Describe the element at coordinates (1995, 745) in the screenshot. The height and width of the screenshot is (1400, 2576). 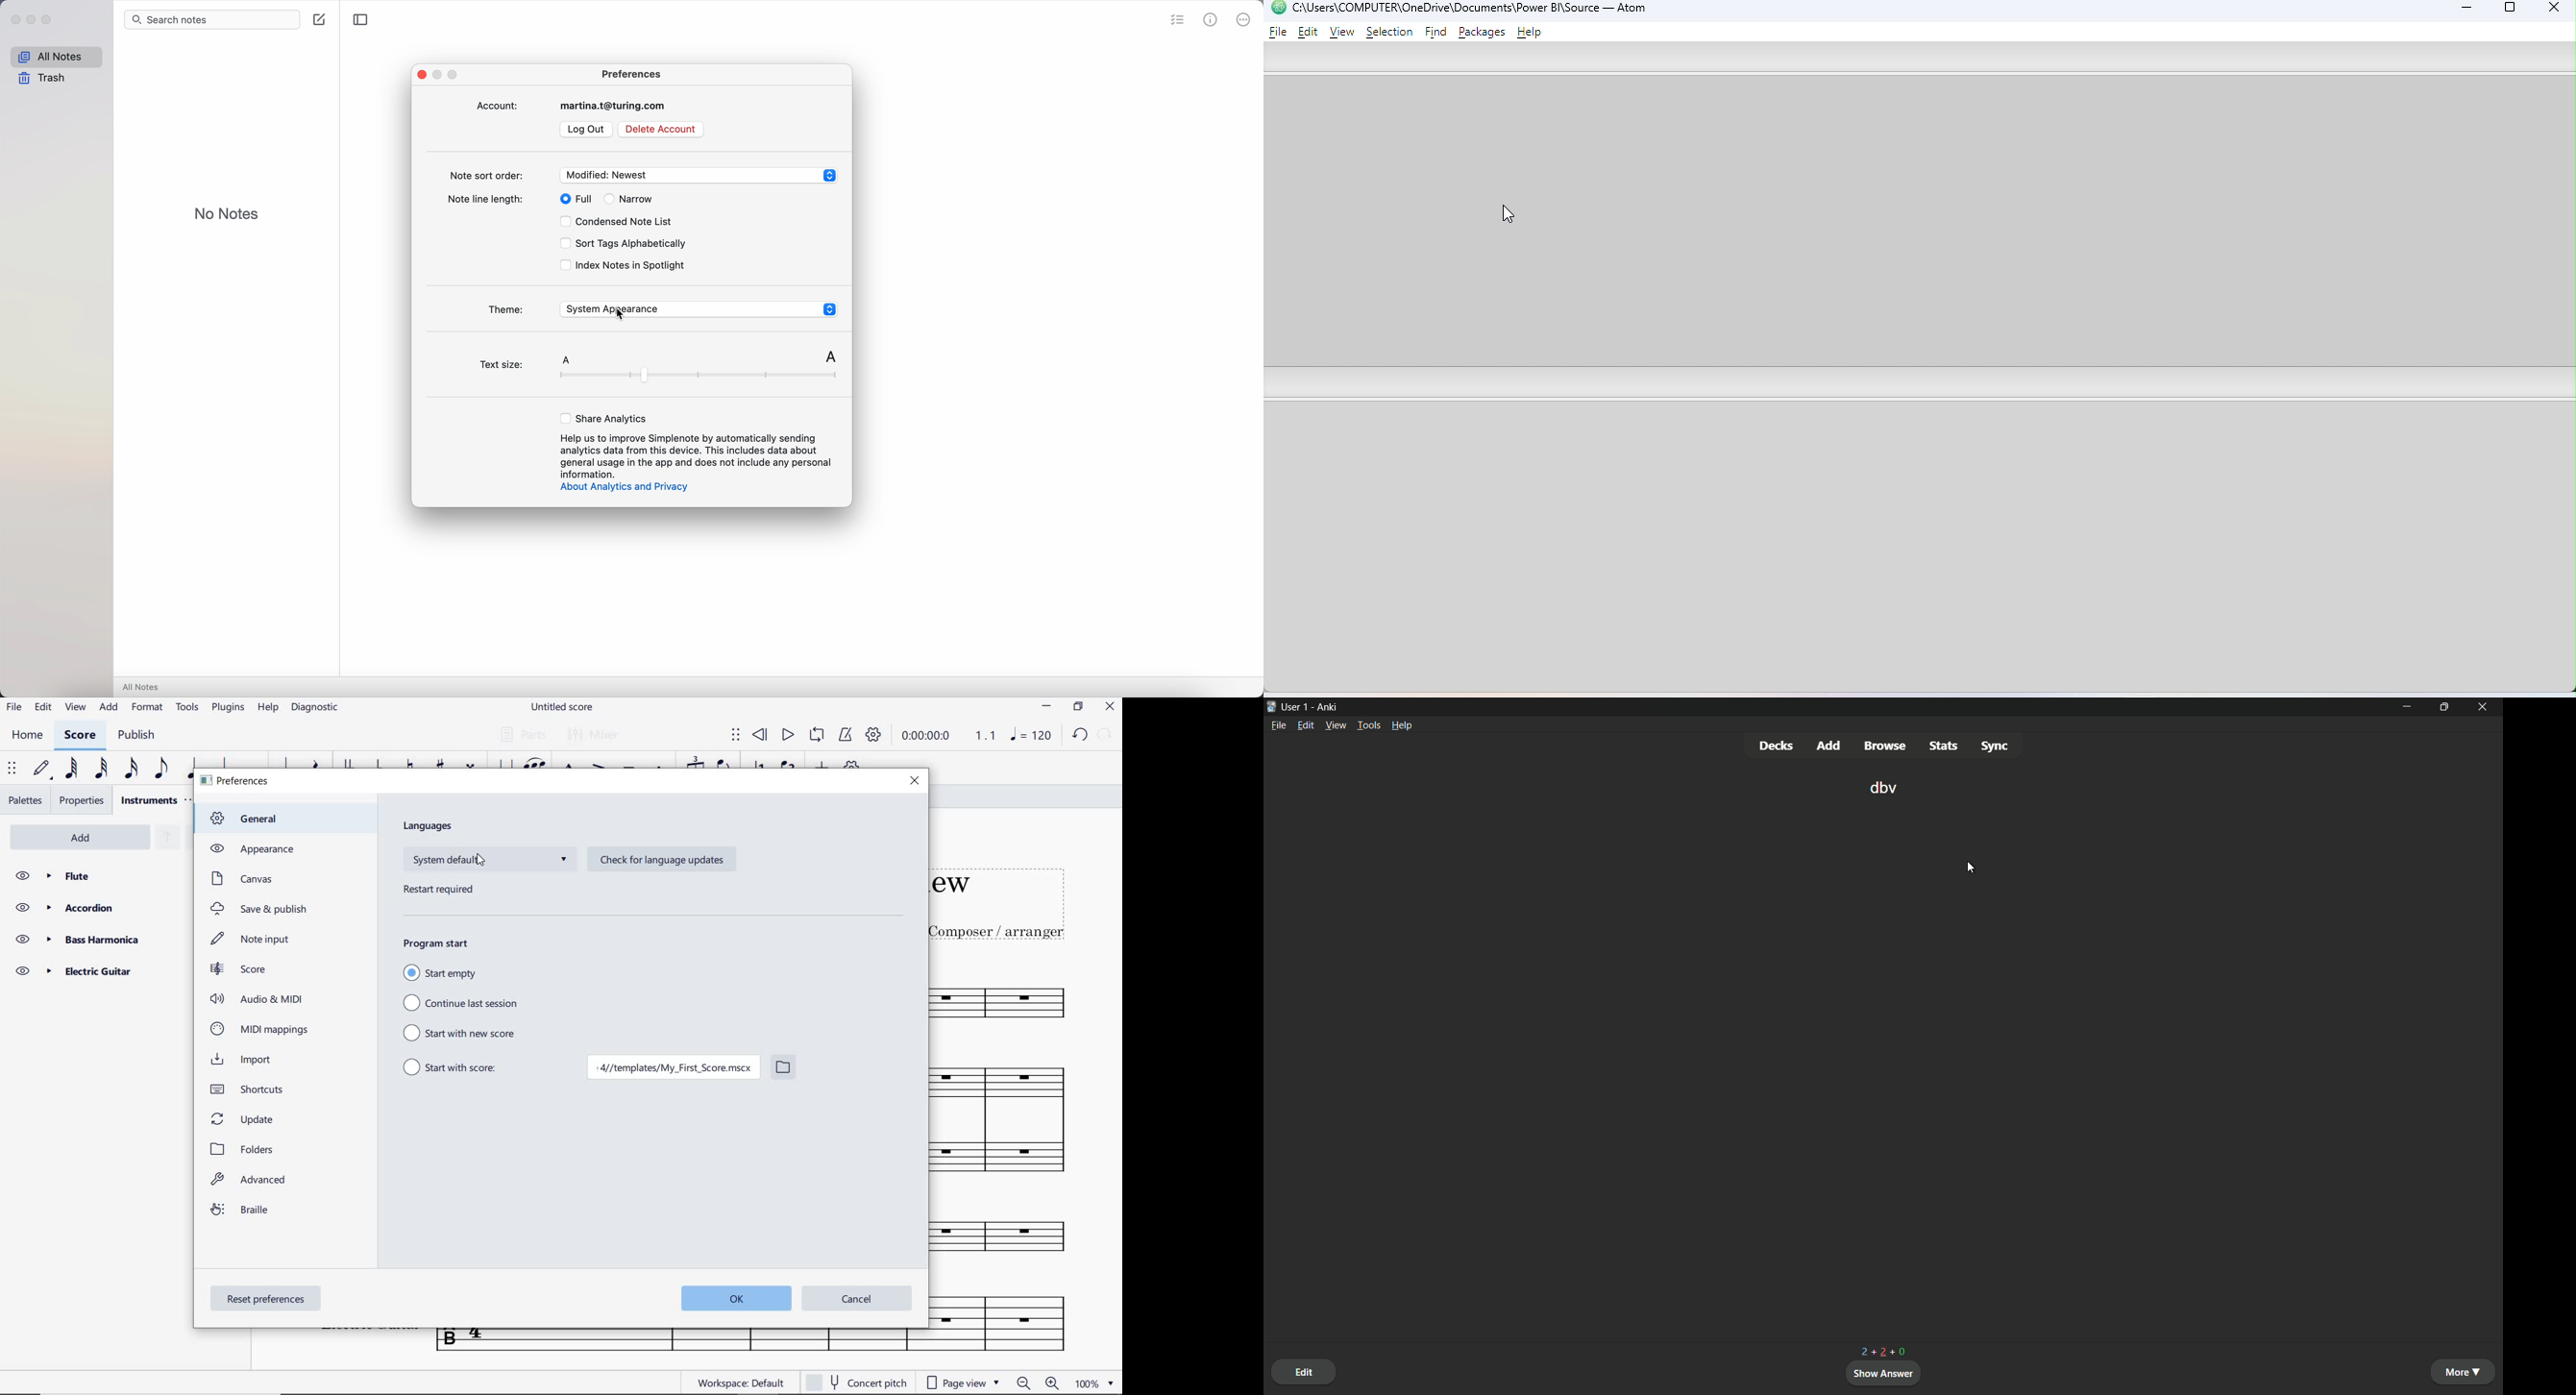
I see `sync` at that location.